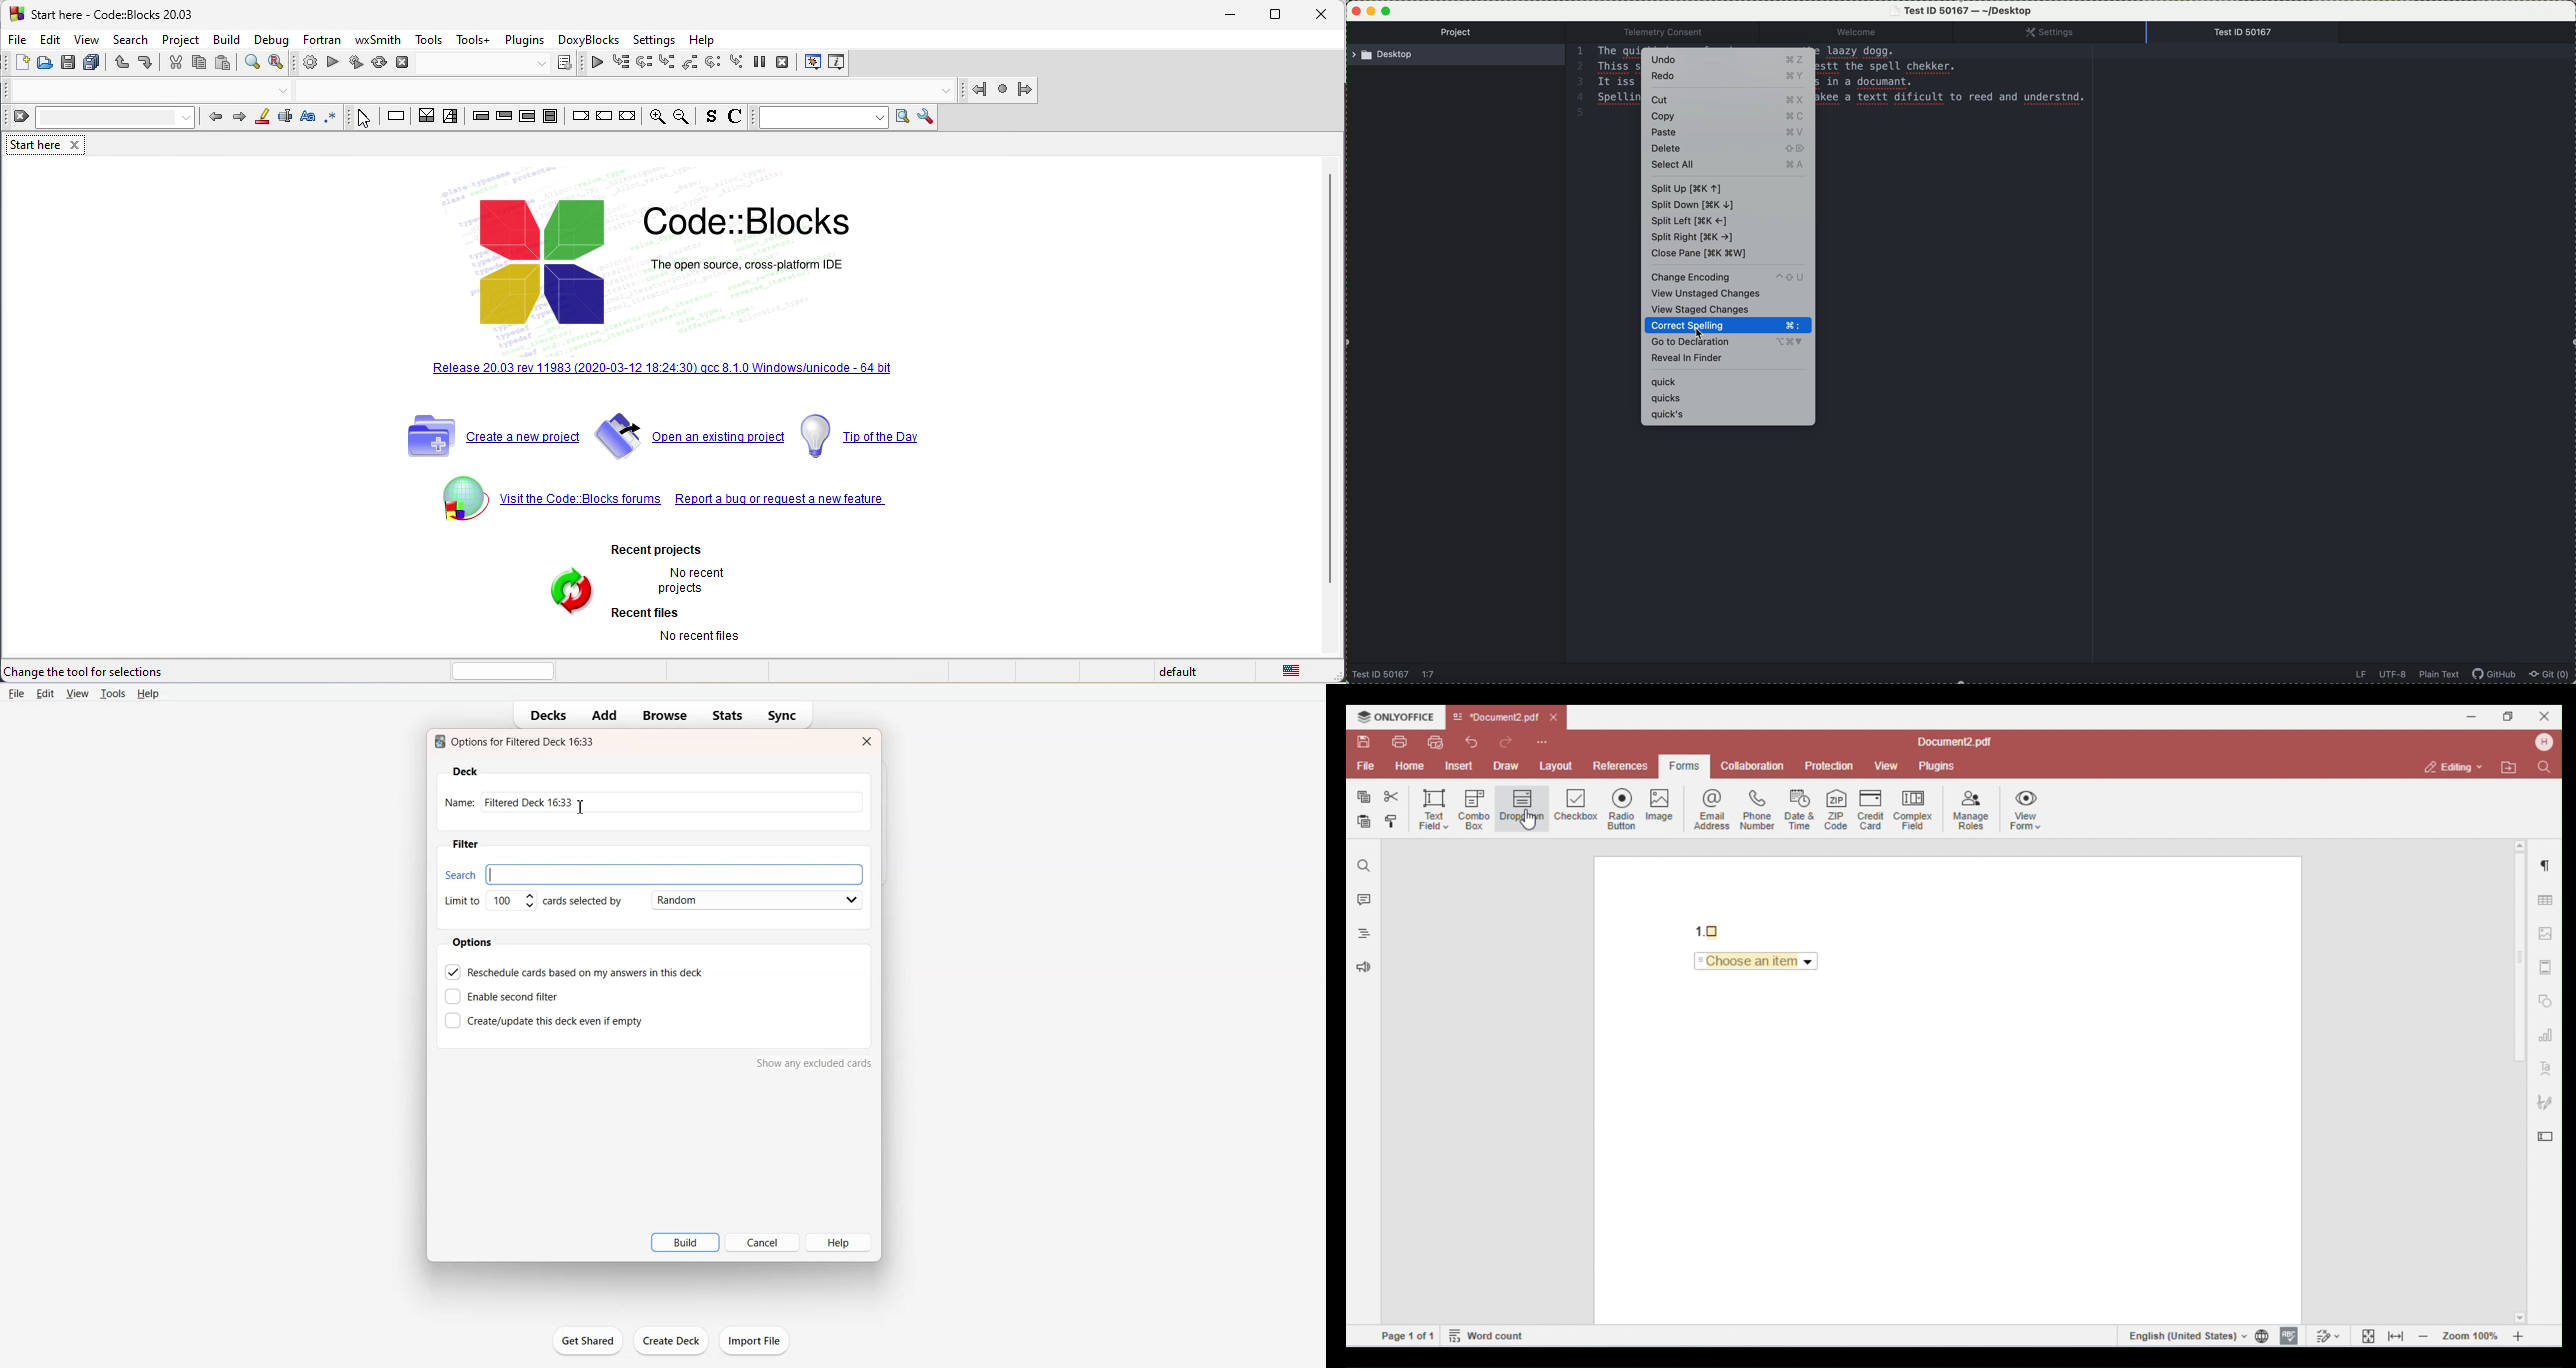 Image resolution: width=2576 pixels, height=1372 pixels. Describe the element at coordinates (91, 64) in the screenshot. I see `save everything` at that location.